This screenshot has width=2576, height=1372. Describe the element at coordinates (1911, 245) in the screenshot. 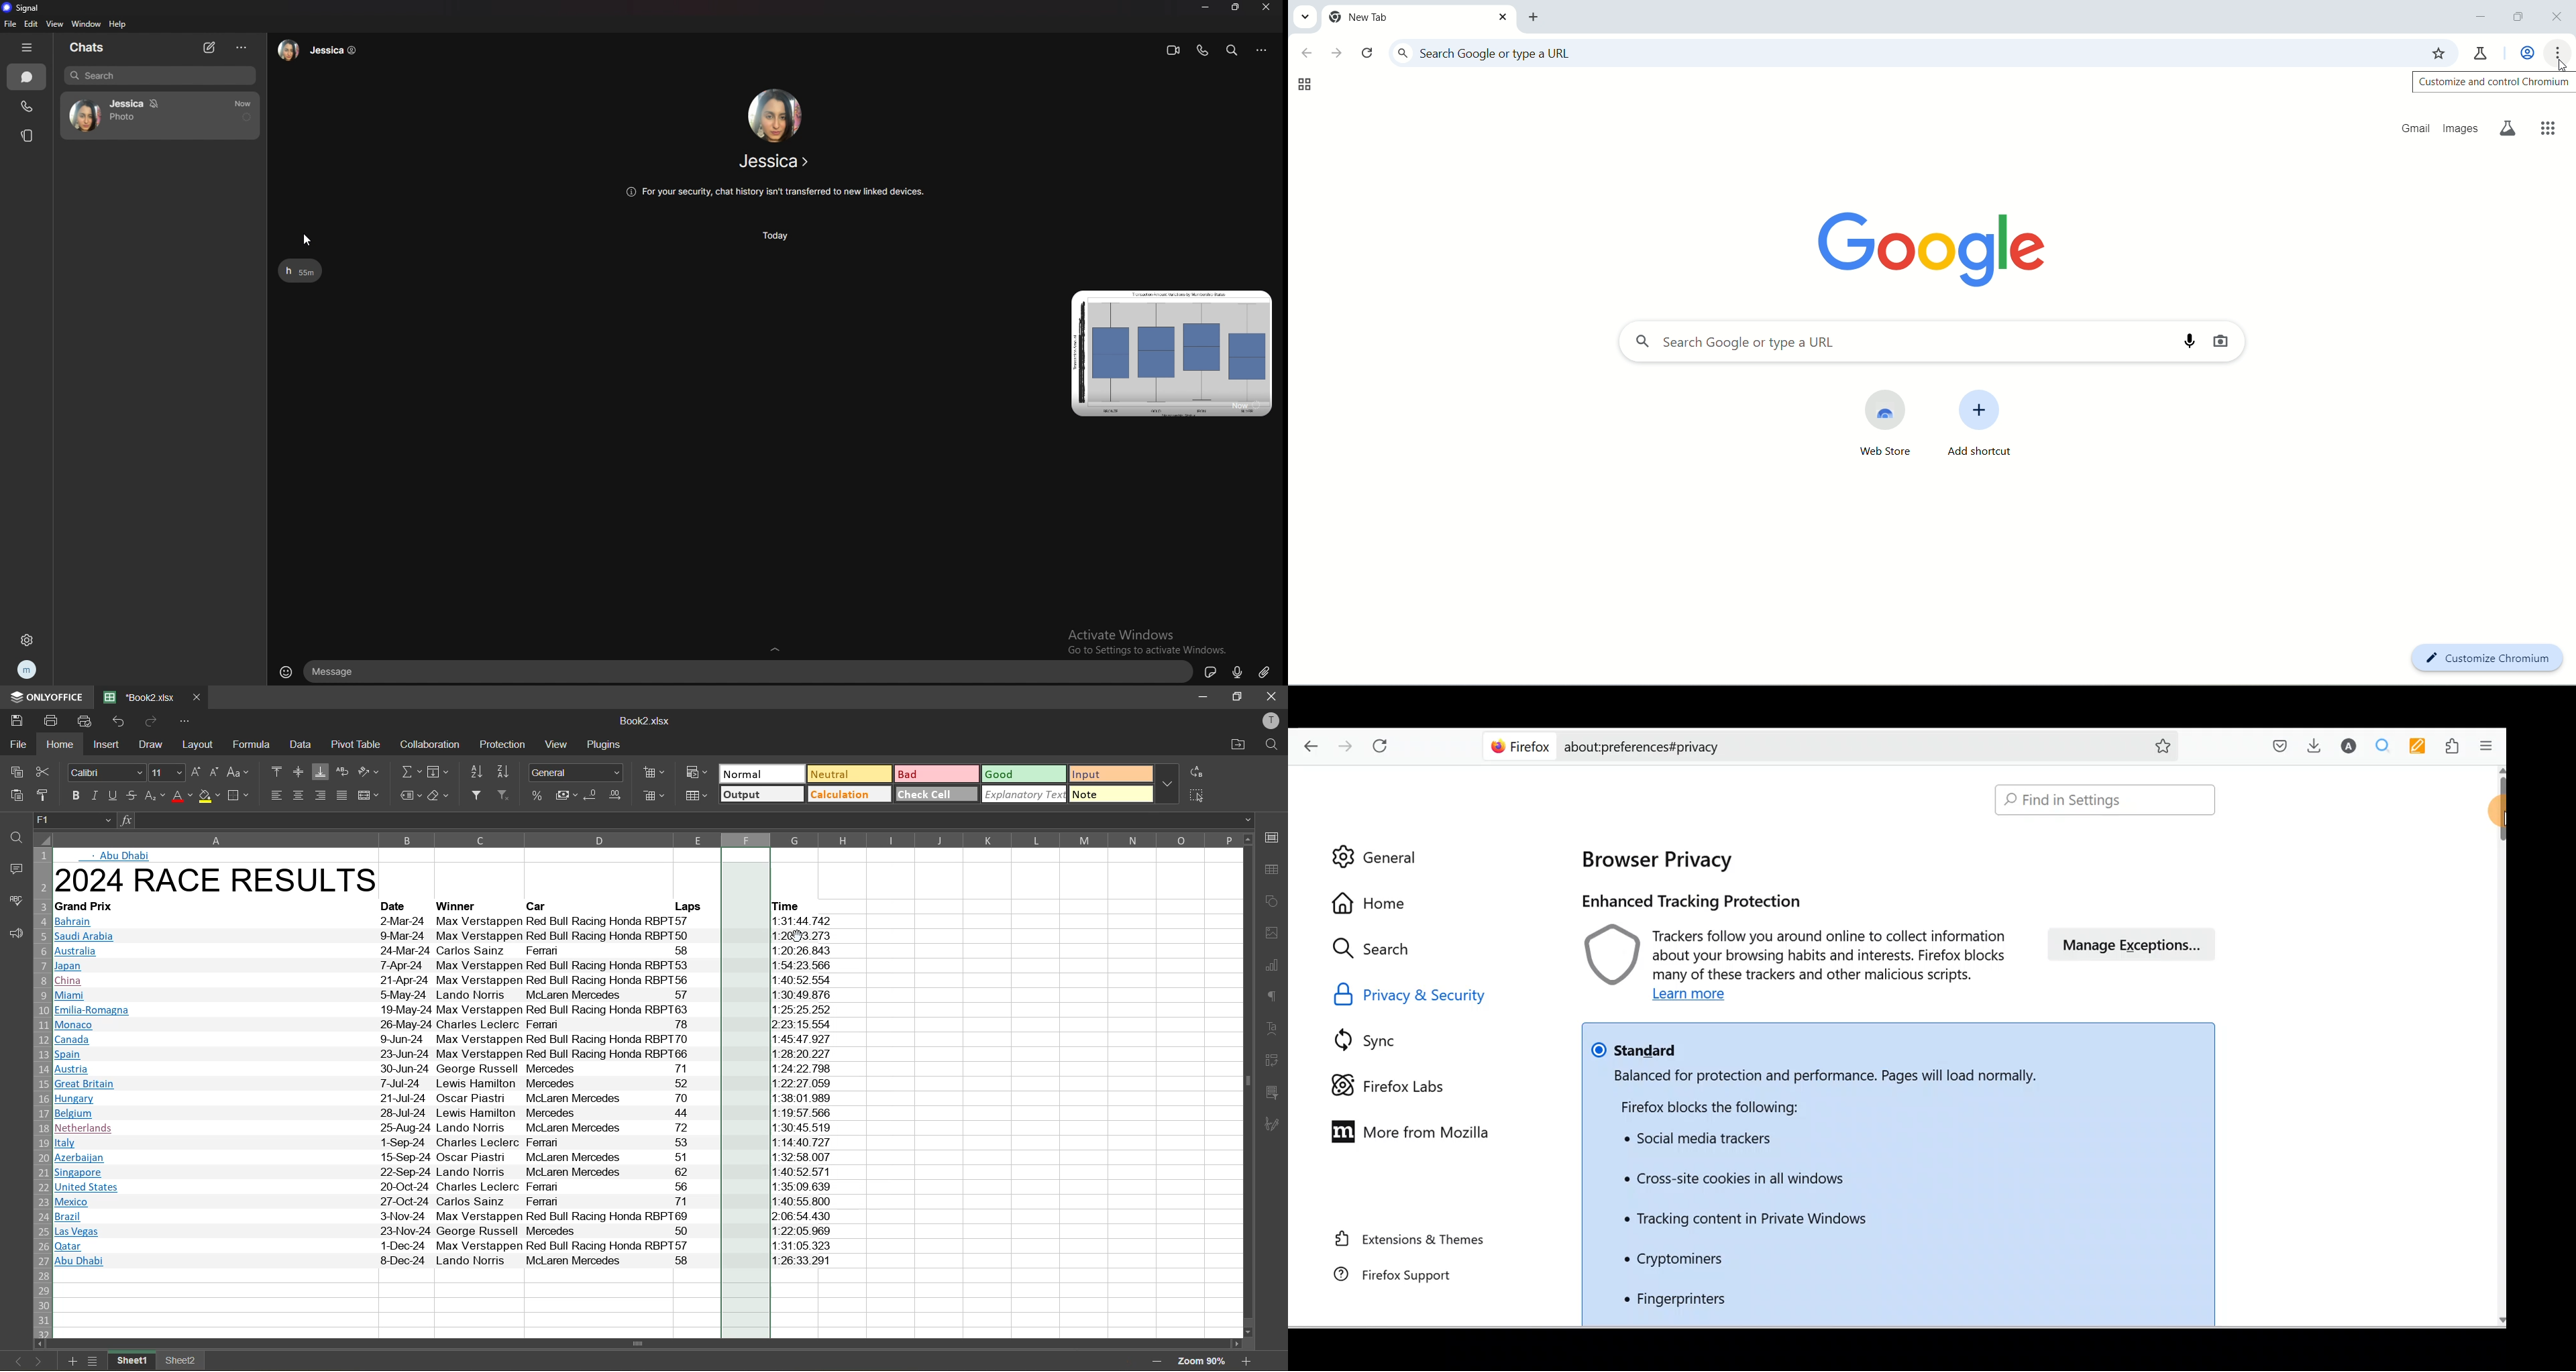

I see `google` at that location.